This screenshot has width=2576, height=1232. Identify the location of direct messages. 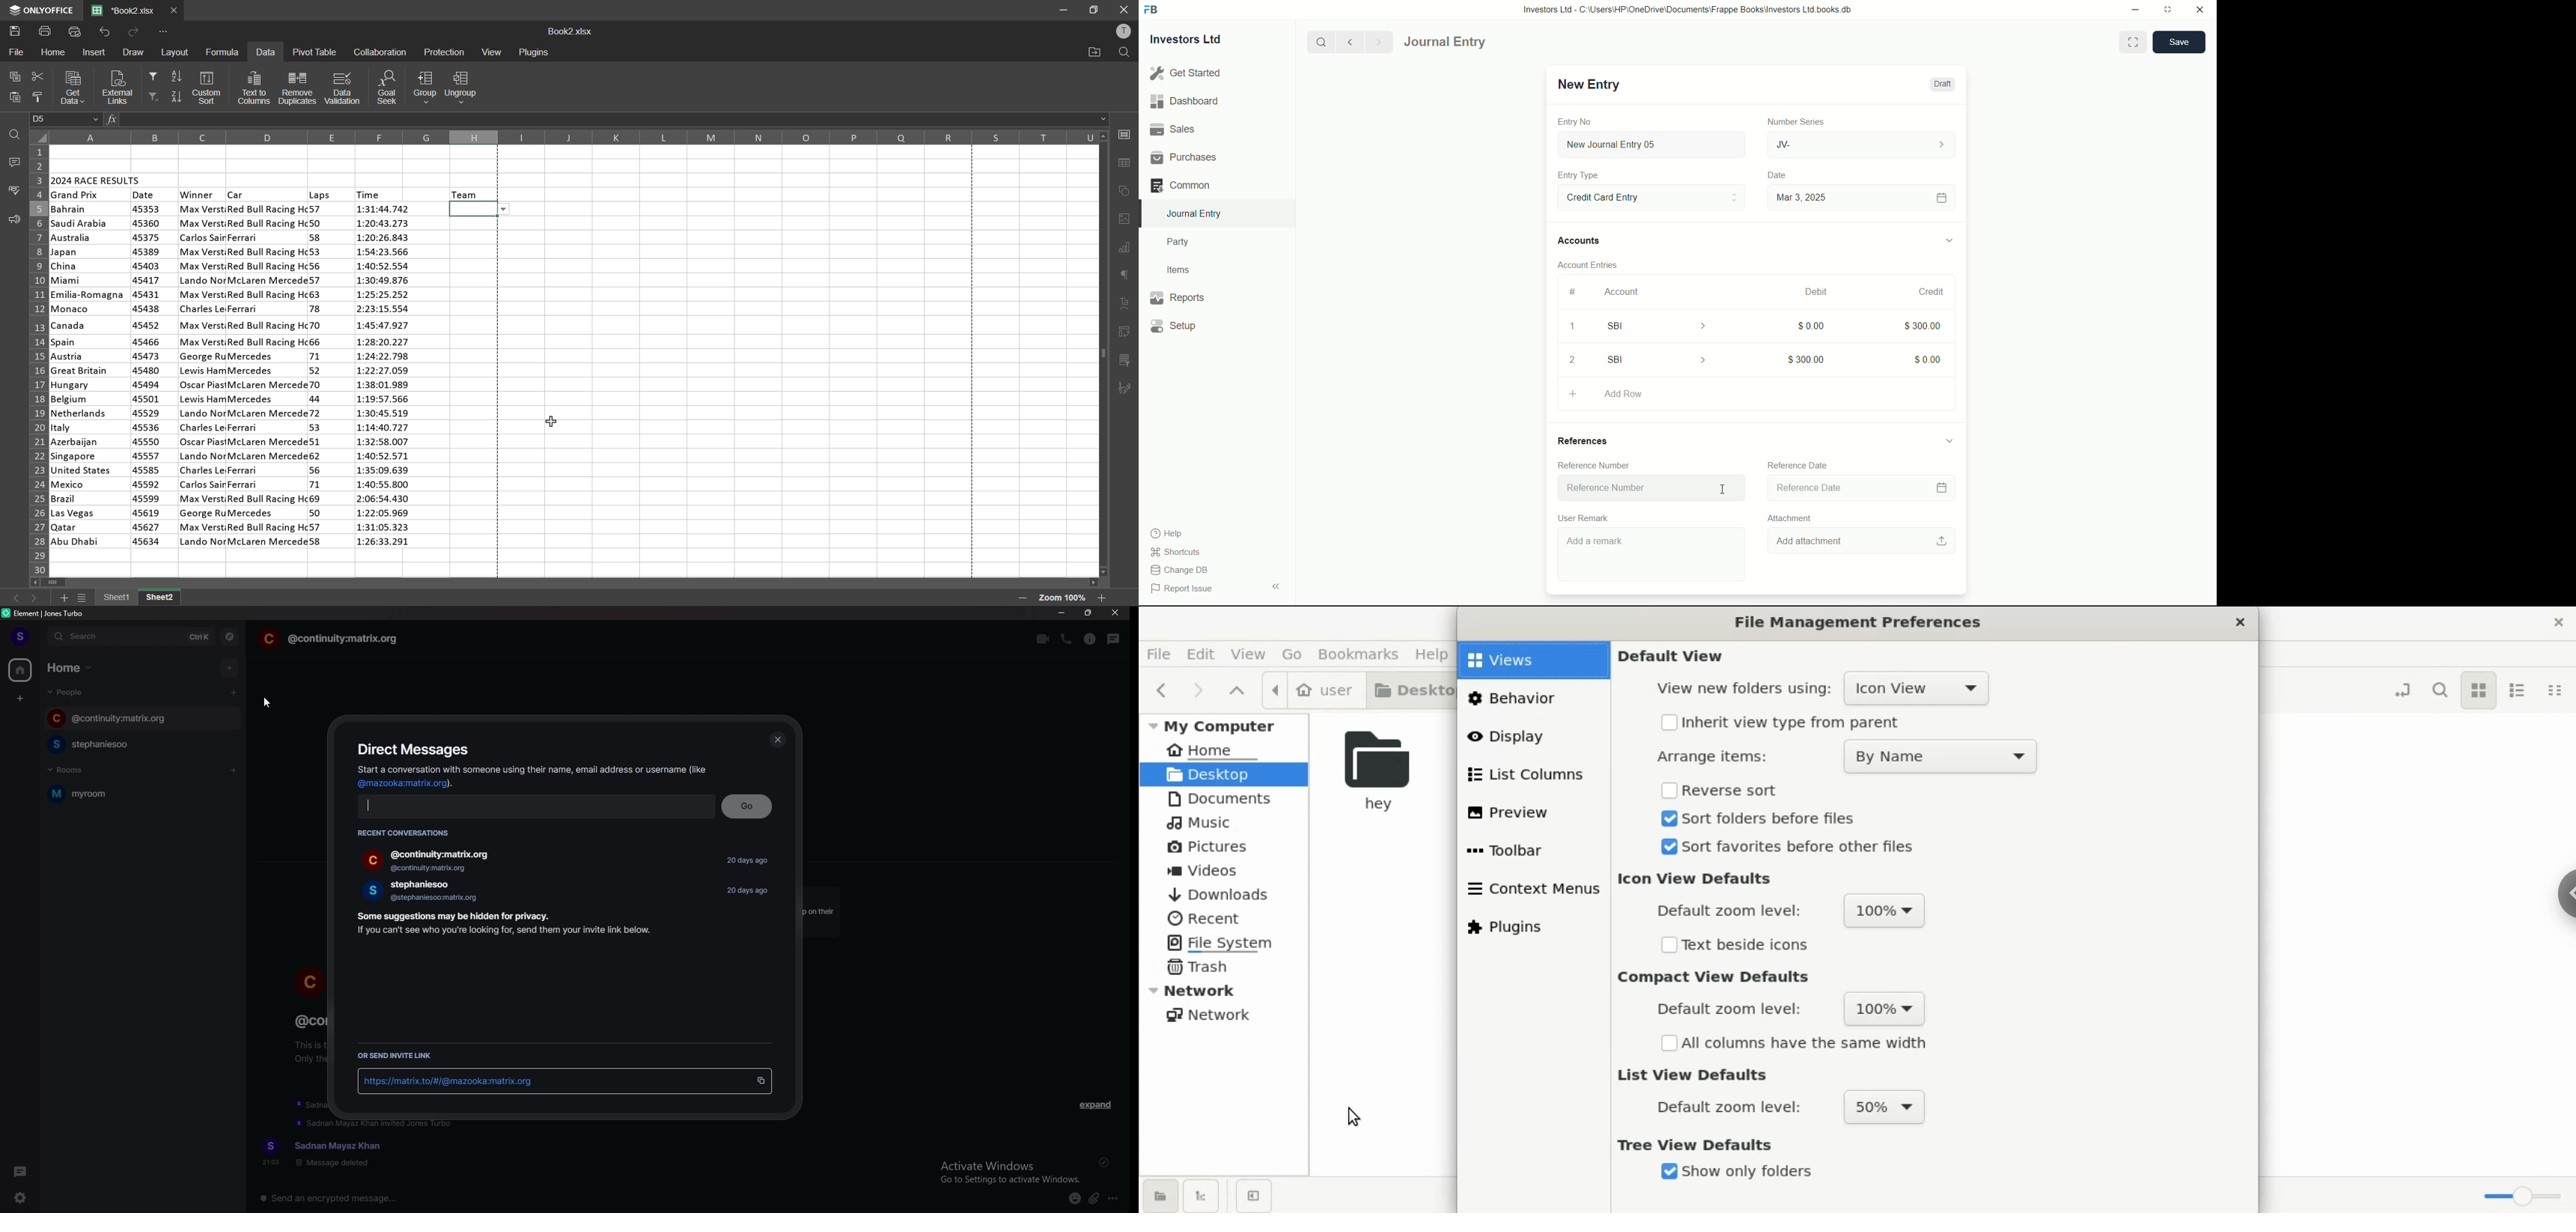
(413, 748).